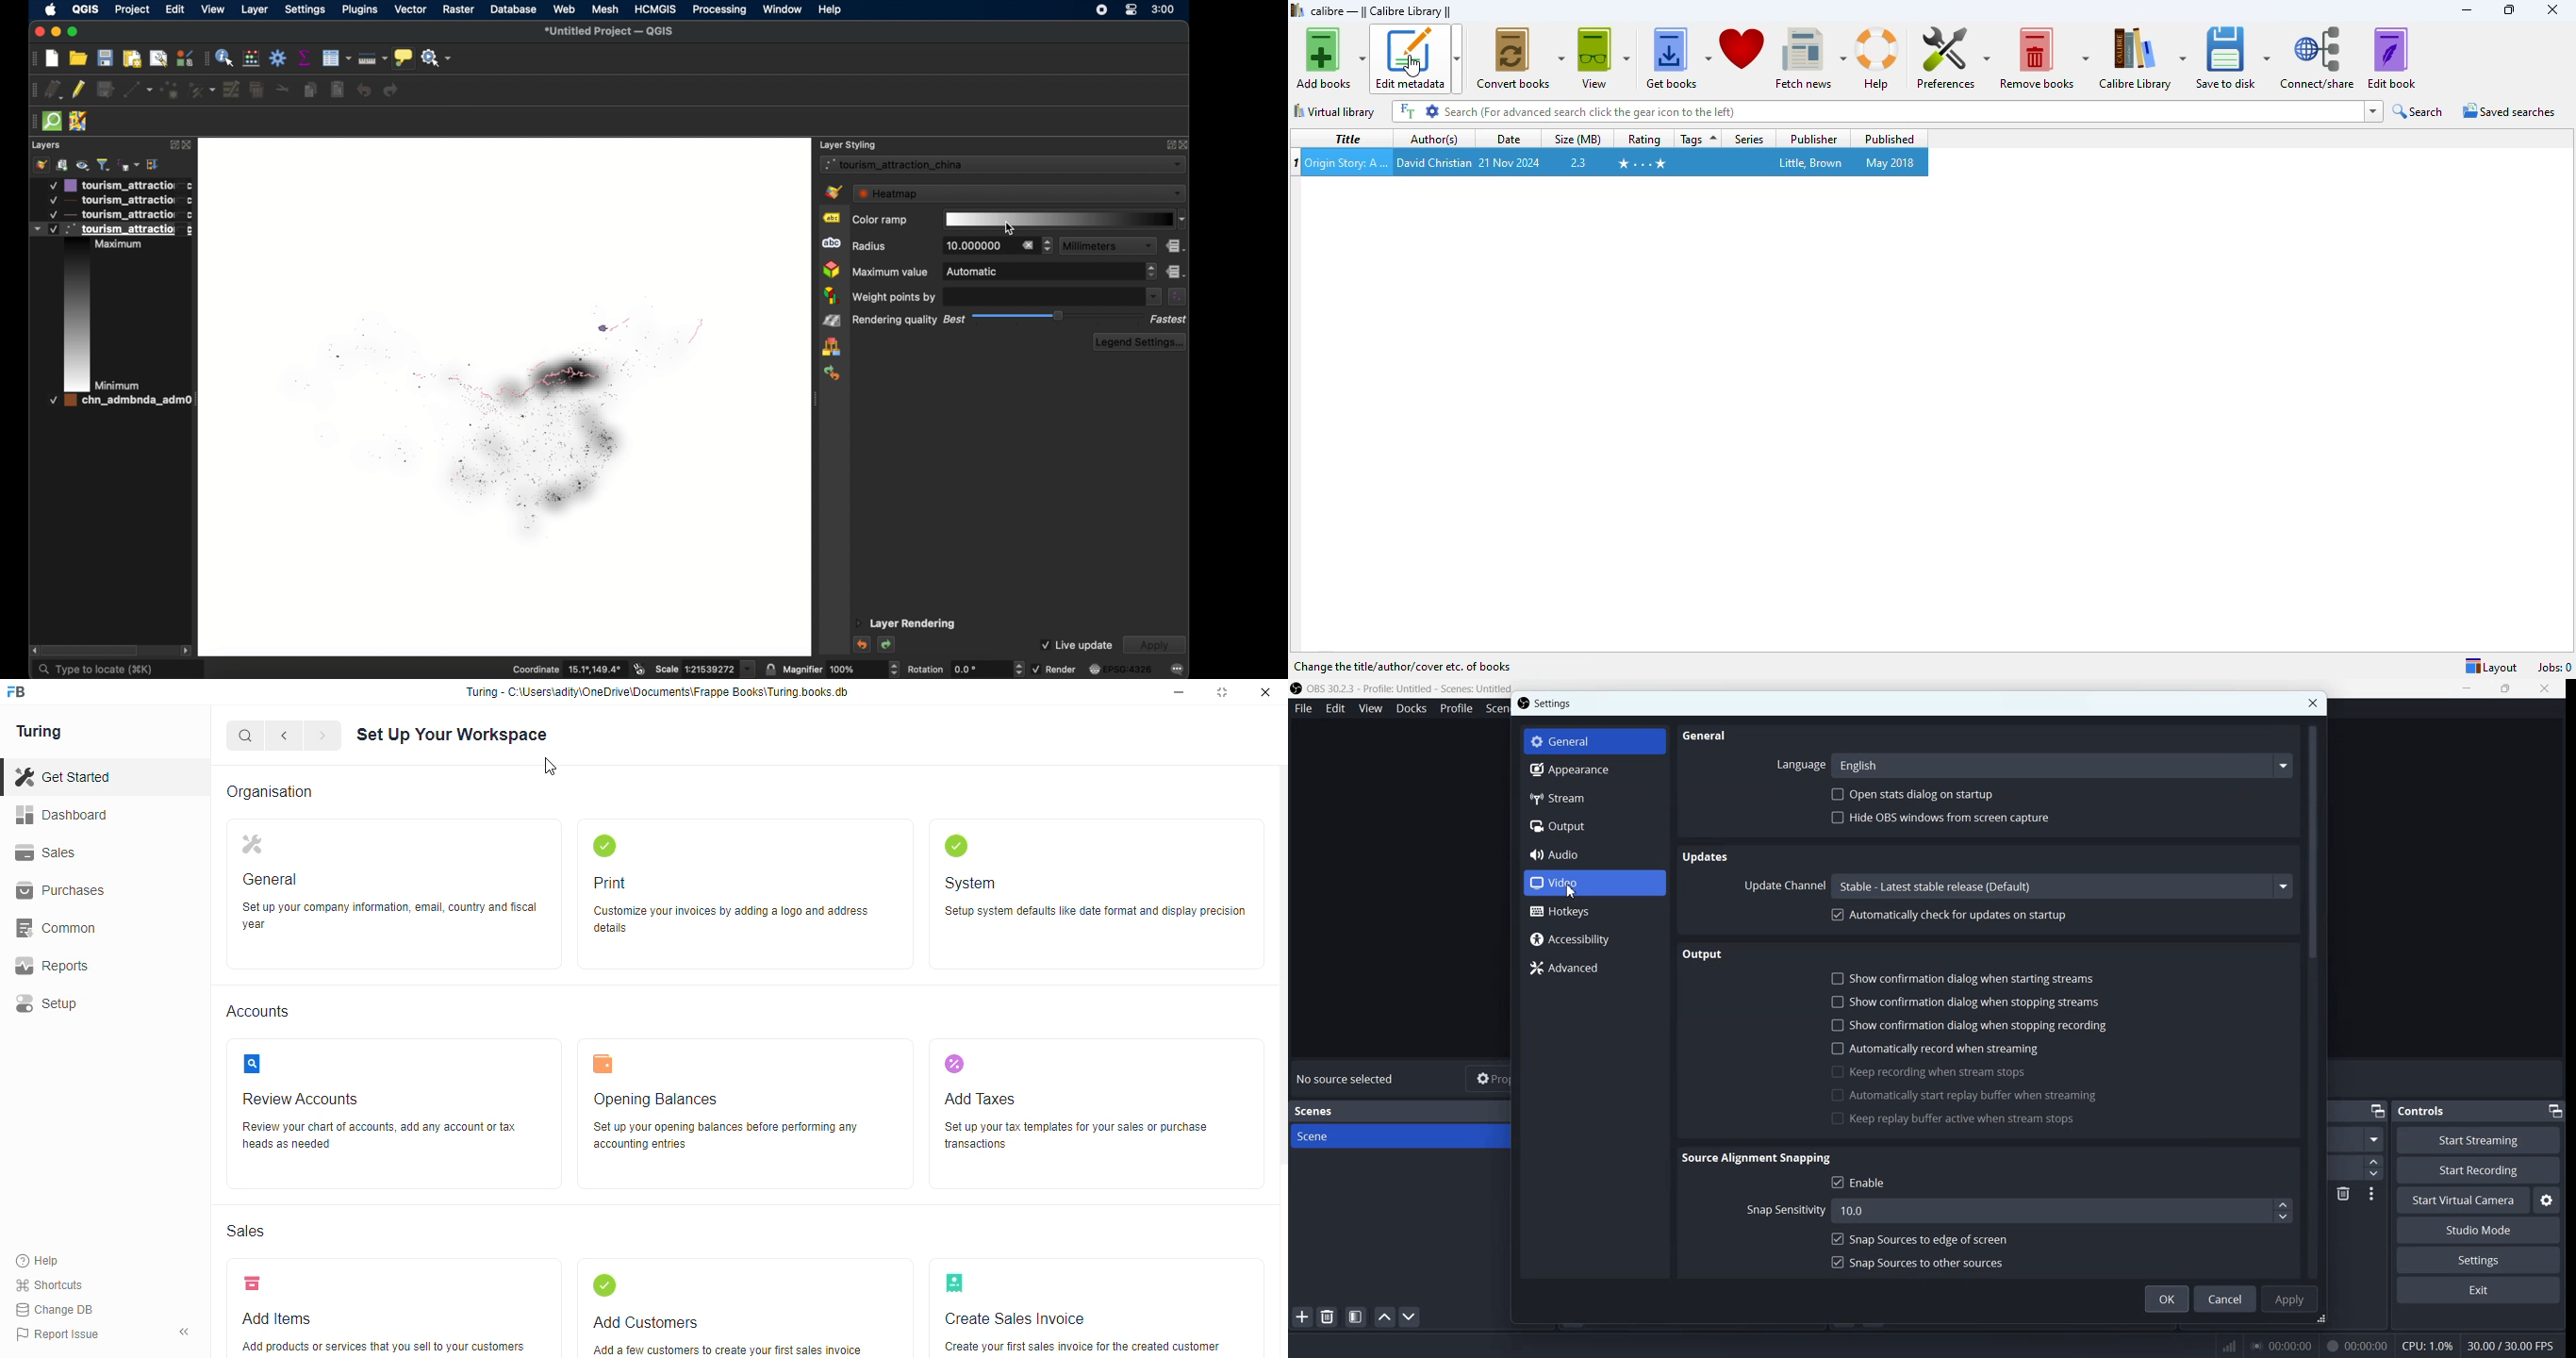 The width and height of the screenshot is (2576, 1372). Describe the element at coordinates (890, 272) in the screenshot. I see `maximum value` at that location.